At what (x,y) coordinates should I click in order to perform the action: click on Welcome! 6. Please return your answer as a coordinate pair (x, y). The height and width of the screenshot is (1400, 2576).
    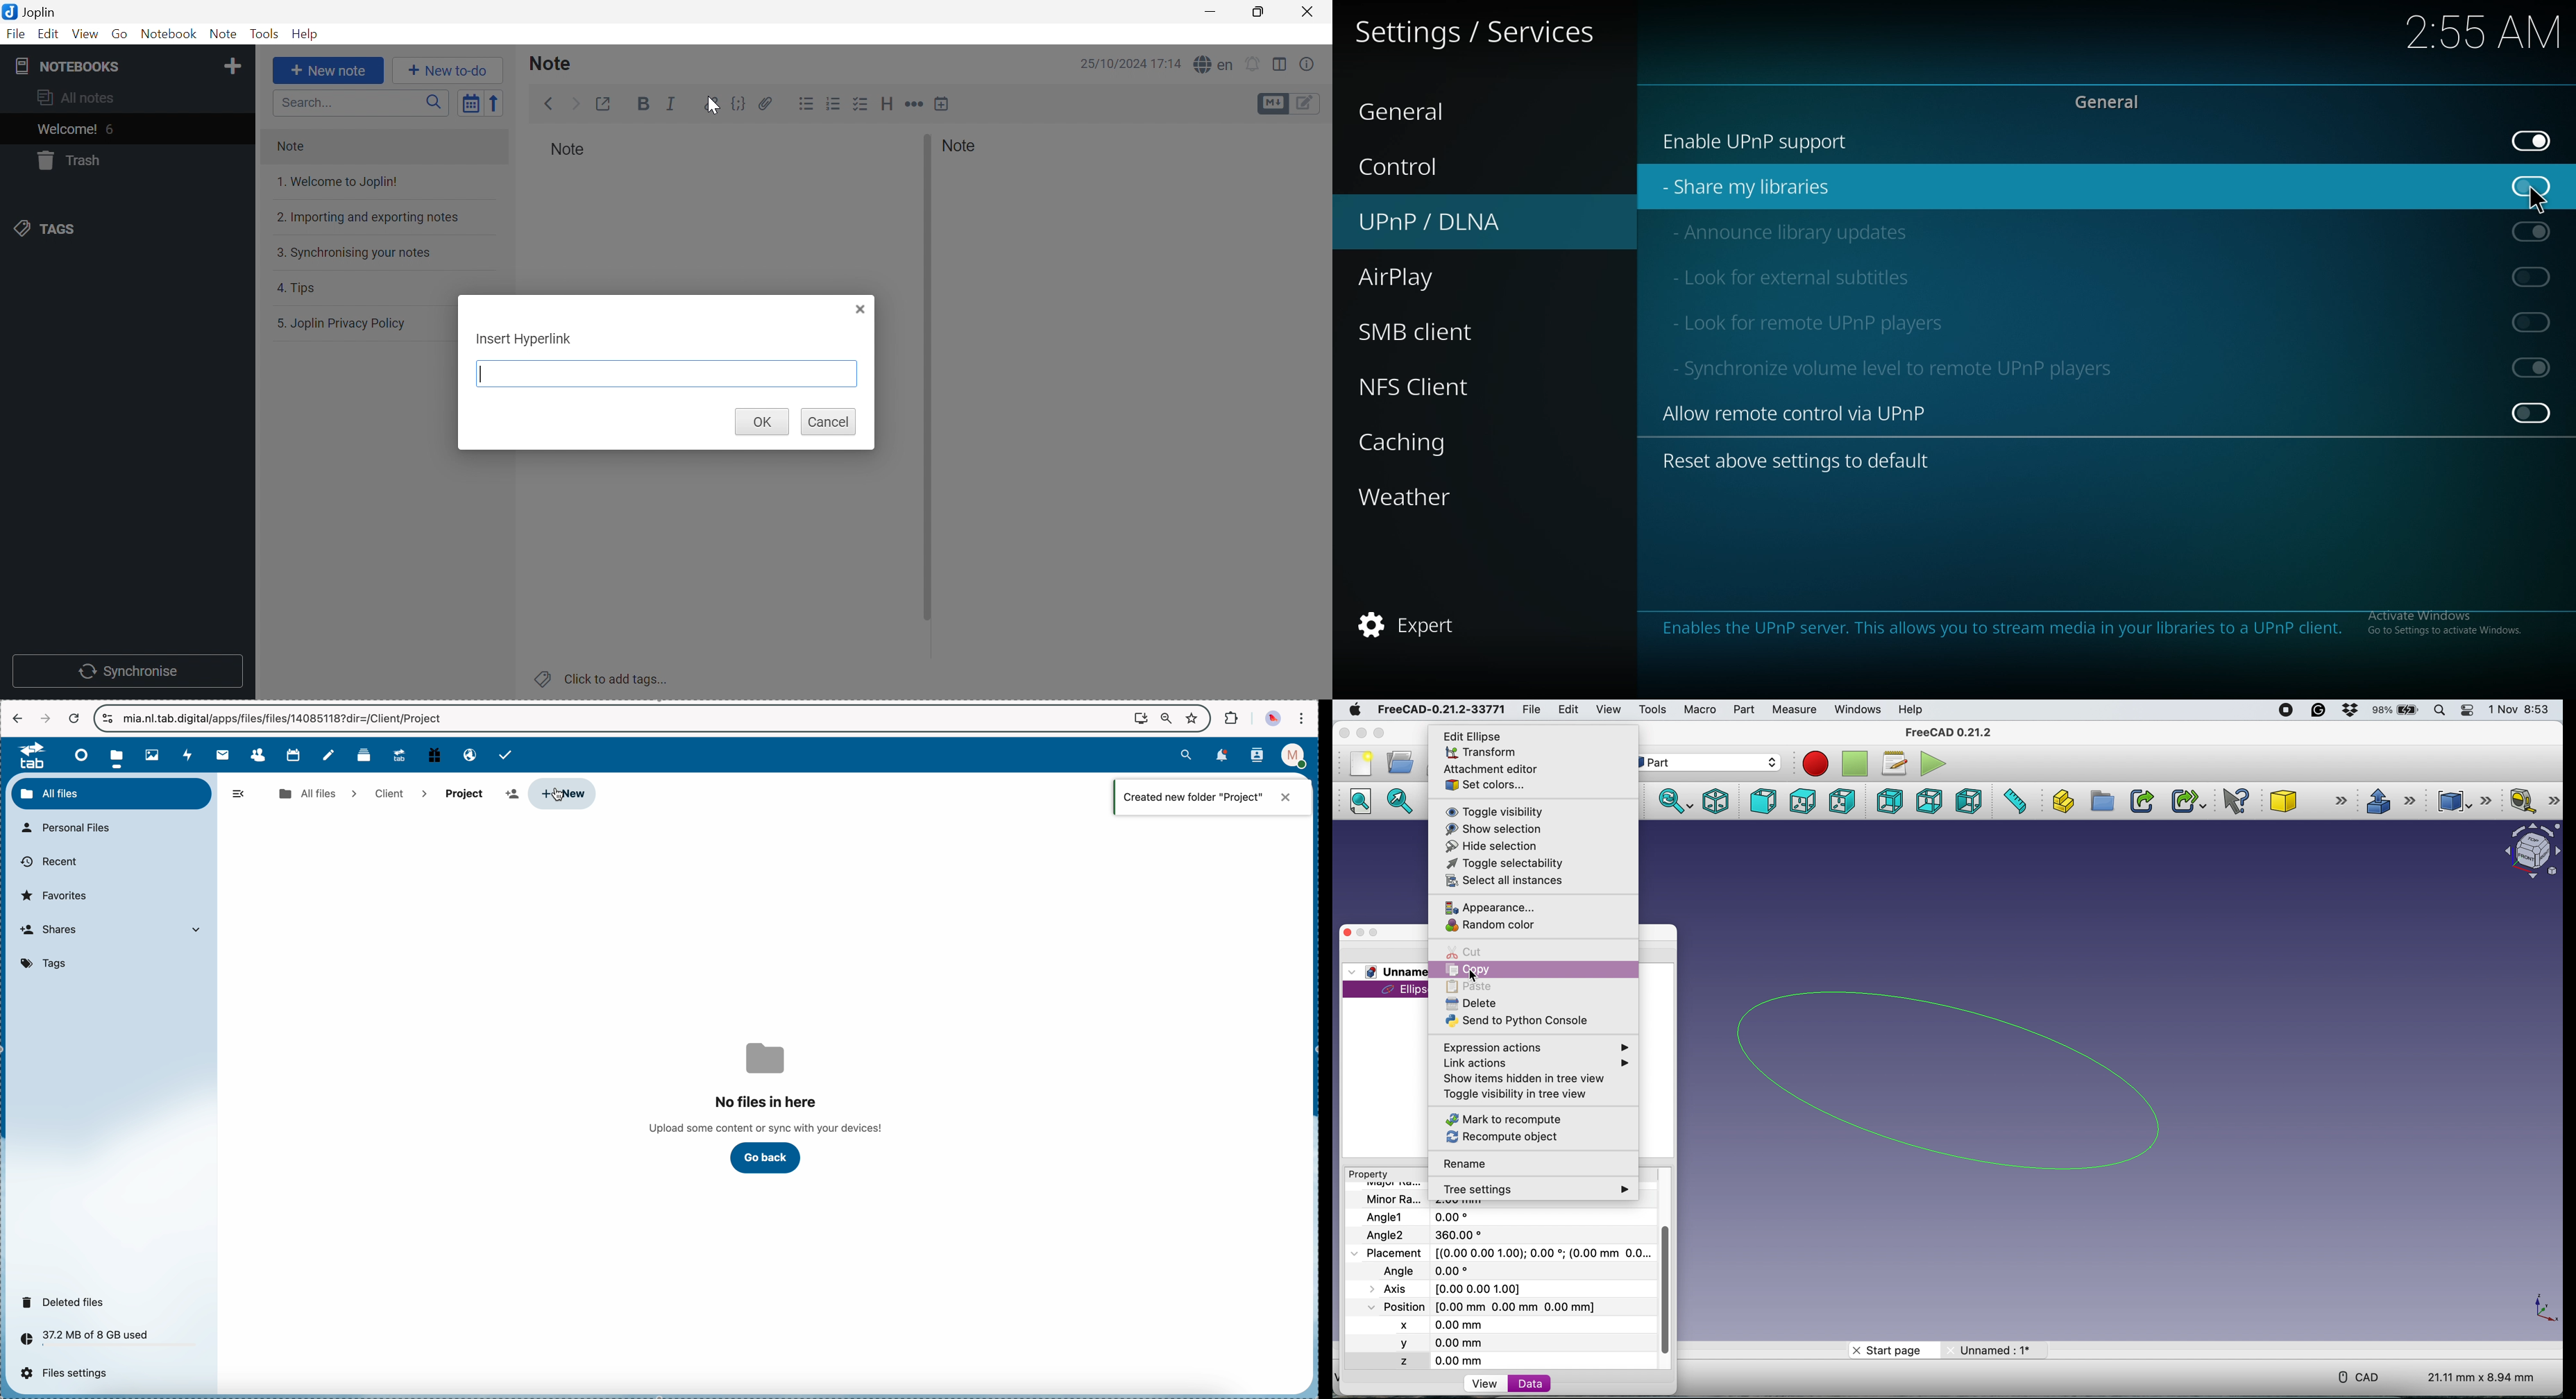
    Looking at the image, I should click on (126, 129).